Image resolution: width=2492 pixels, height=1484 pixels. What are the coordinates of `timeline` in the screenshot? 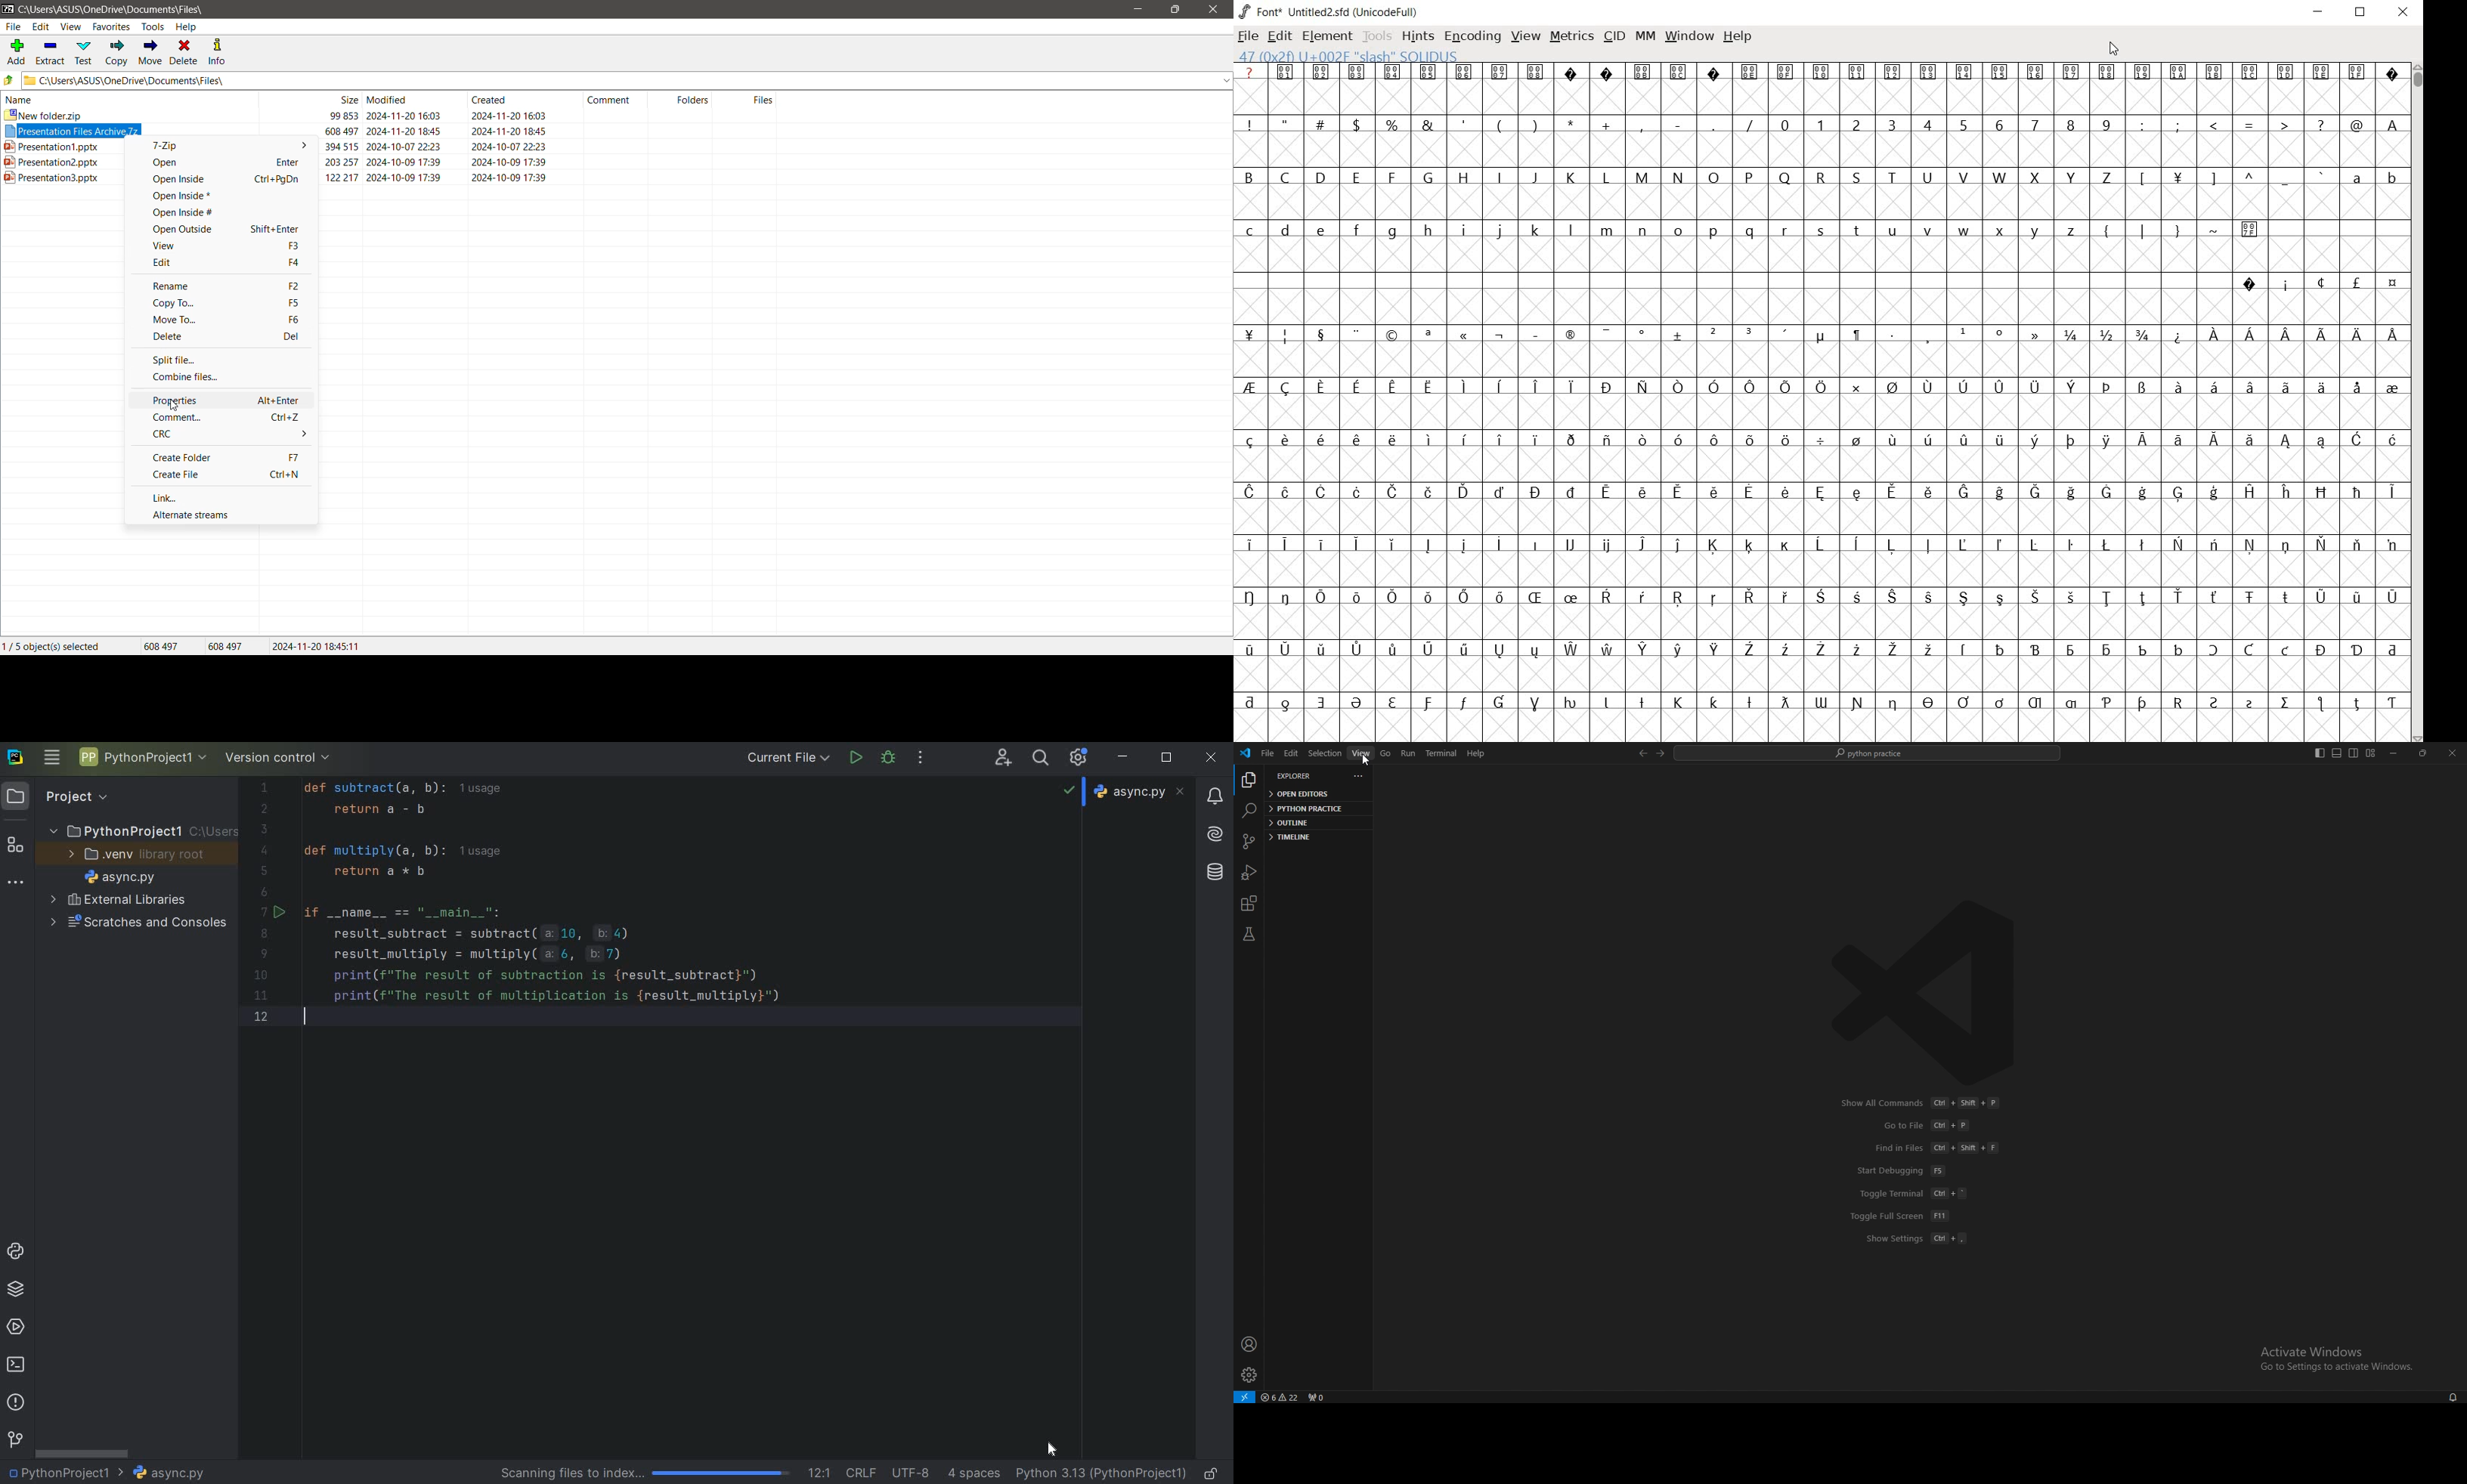 It's located at (1311, 837).